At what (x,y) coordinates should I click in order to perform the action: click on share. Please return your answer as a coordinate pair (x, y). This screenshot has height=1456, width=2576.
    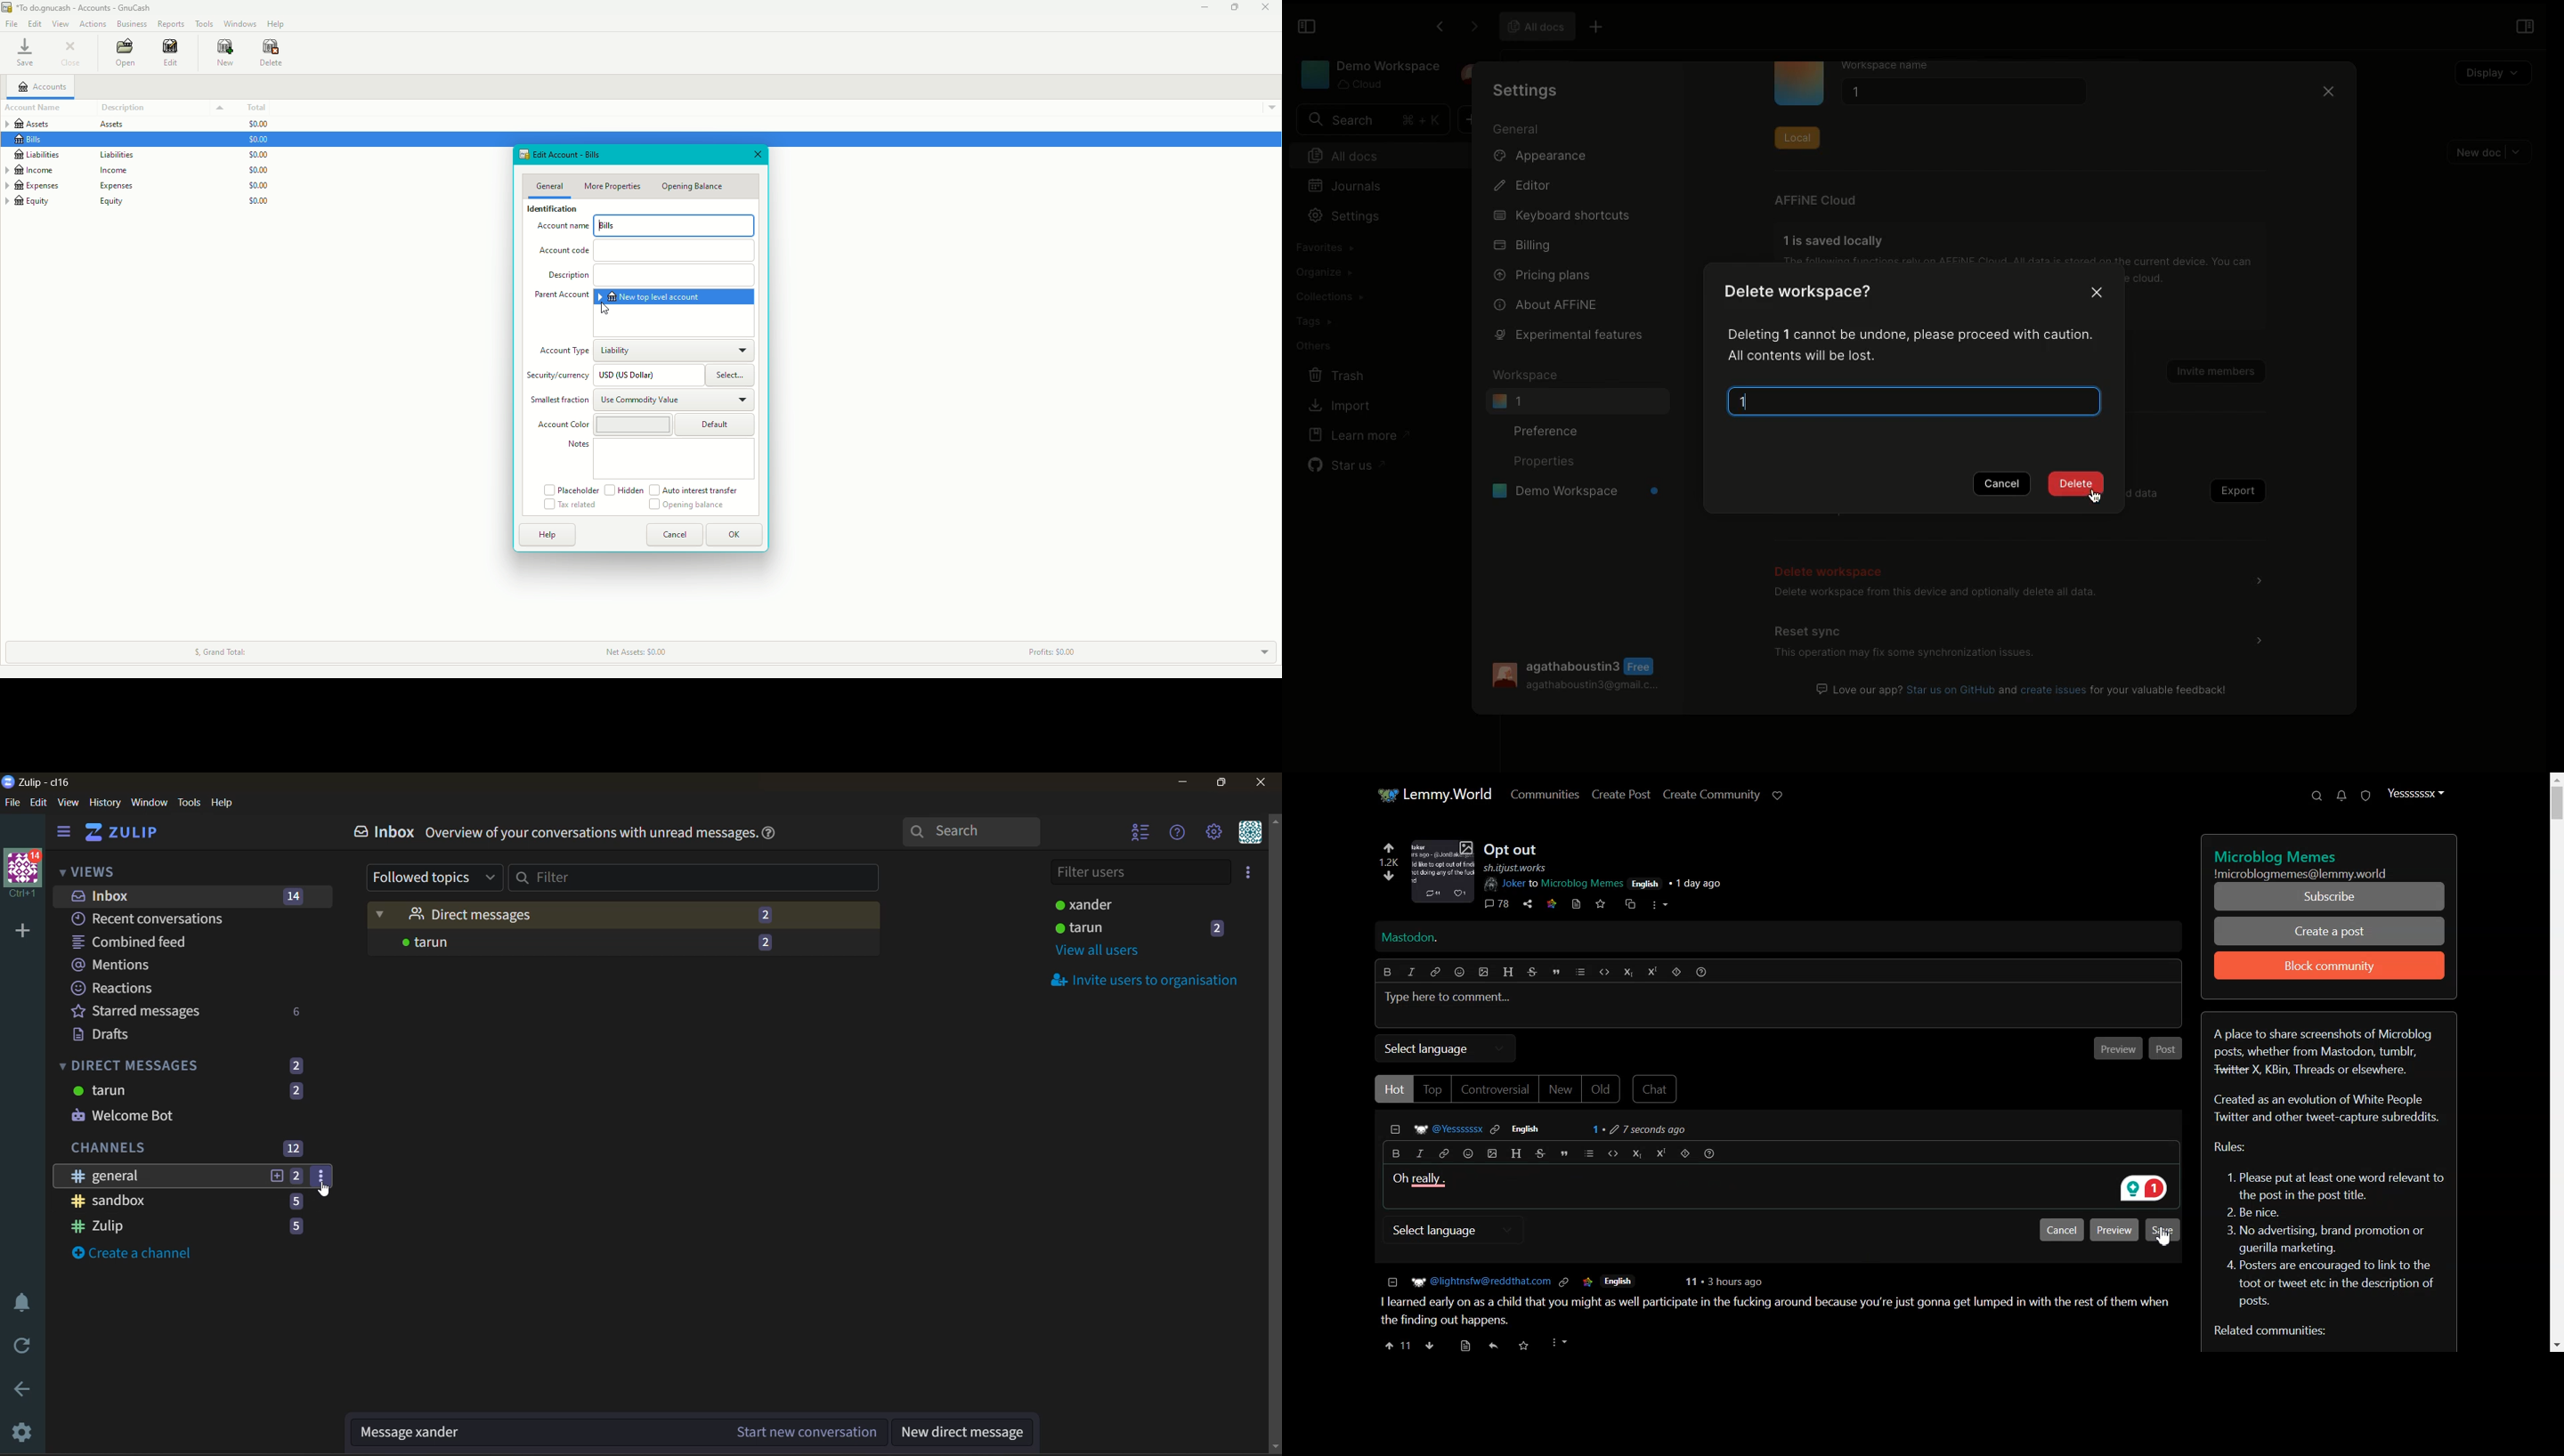
    Looking at the image, I should click on (1494, 1343).